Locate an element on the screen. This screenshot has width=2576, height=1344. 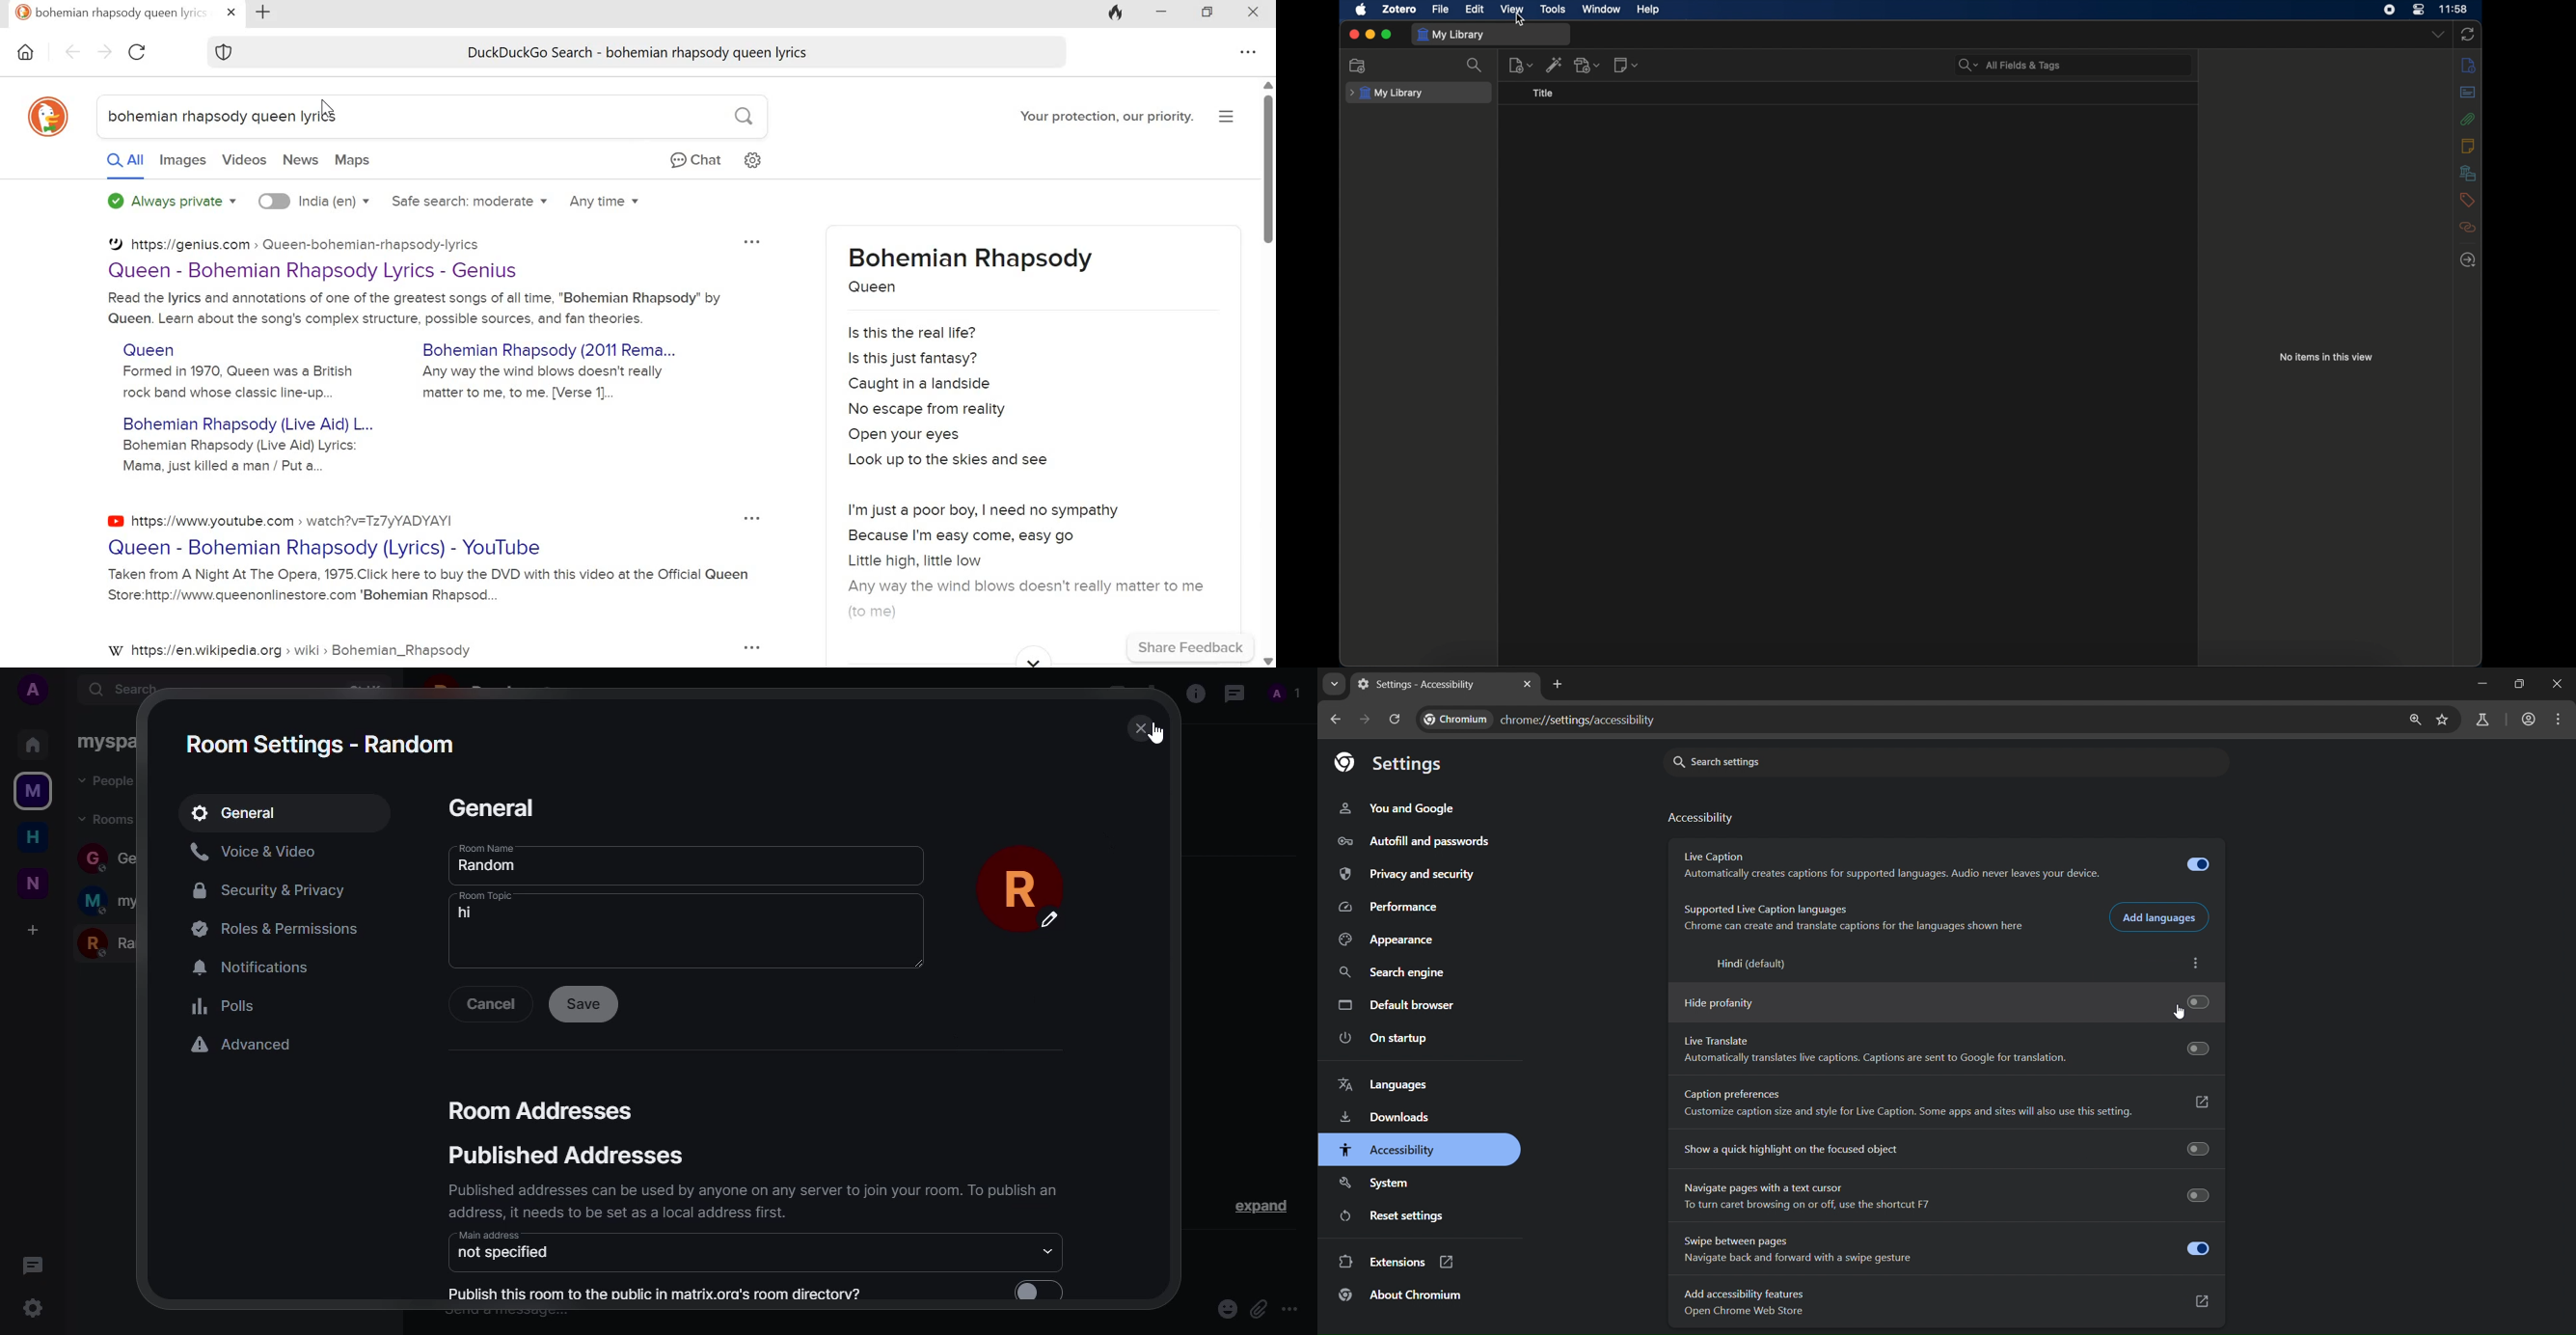
notifications is located at coordinates (250, 968).